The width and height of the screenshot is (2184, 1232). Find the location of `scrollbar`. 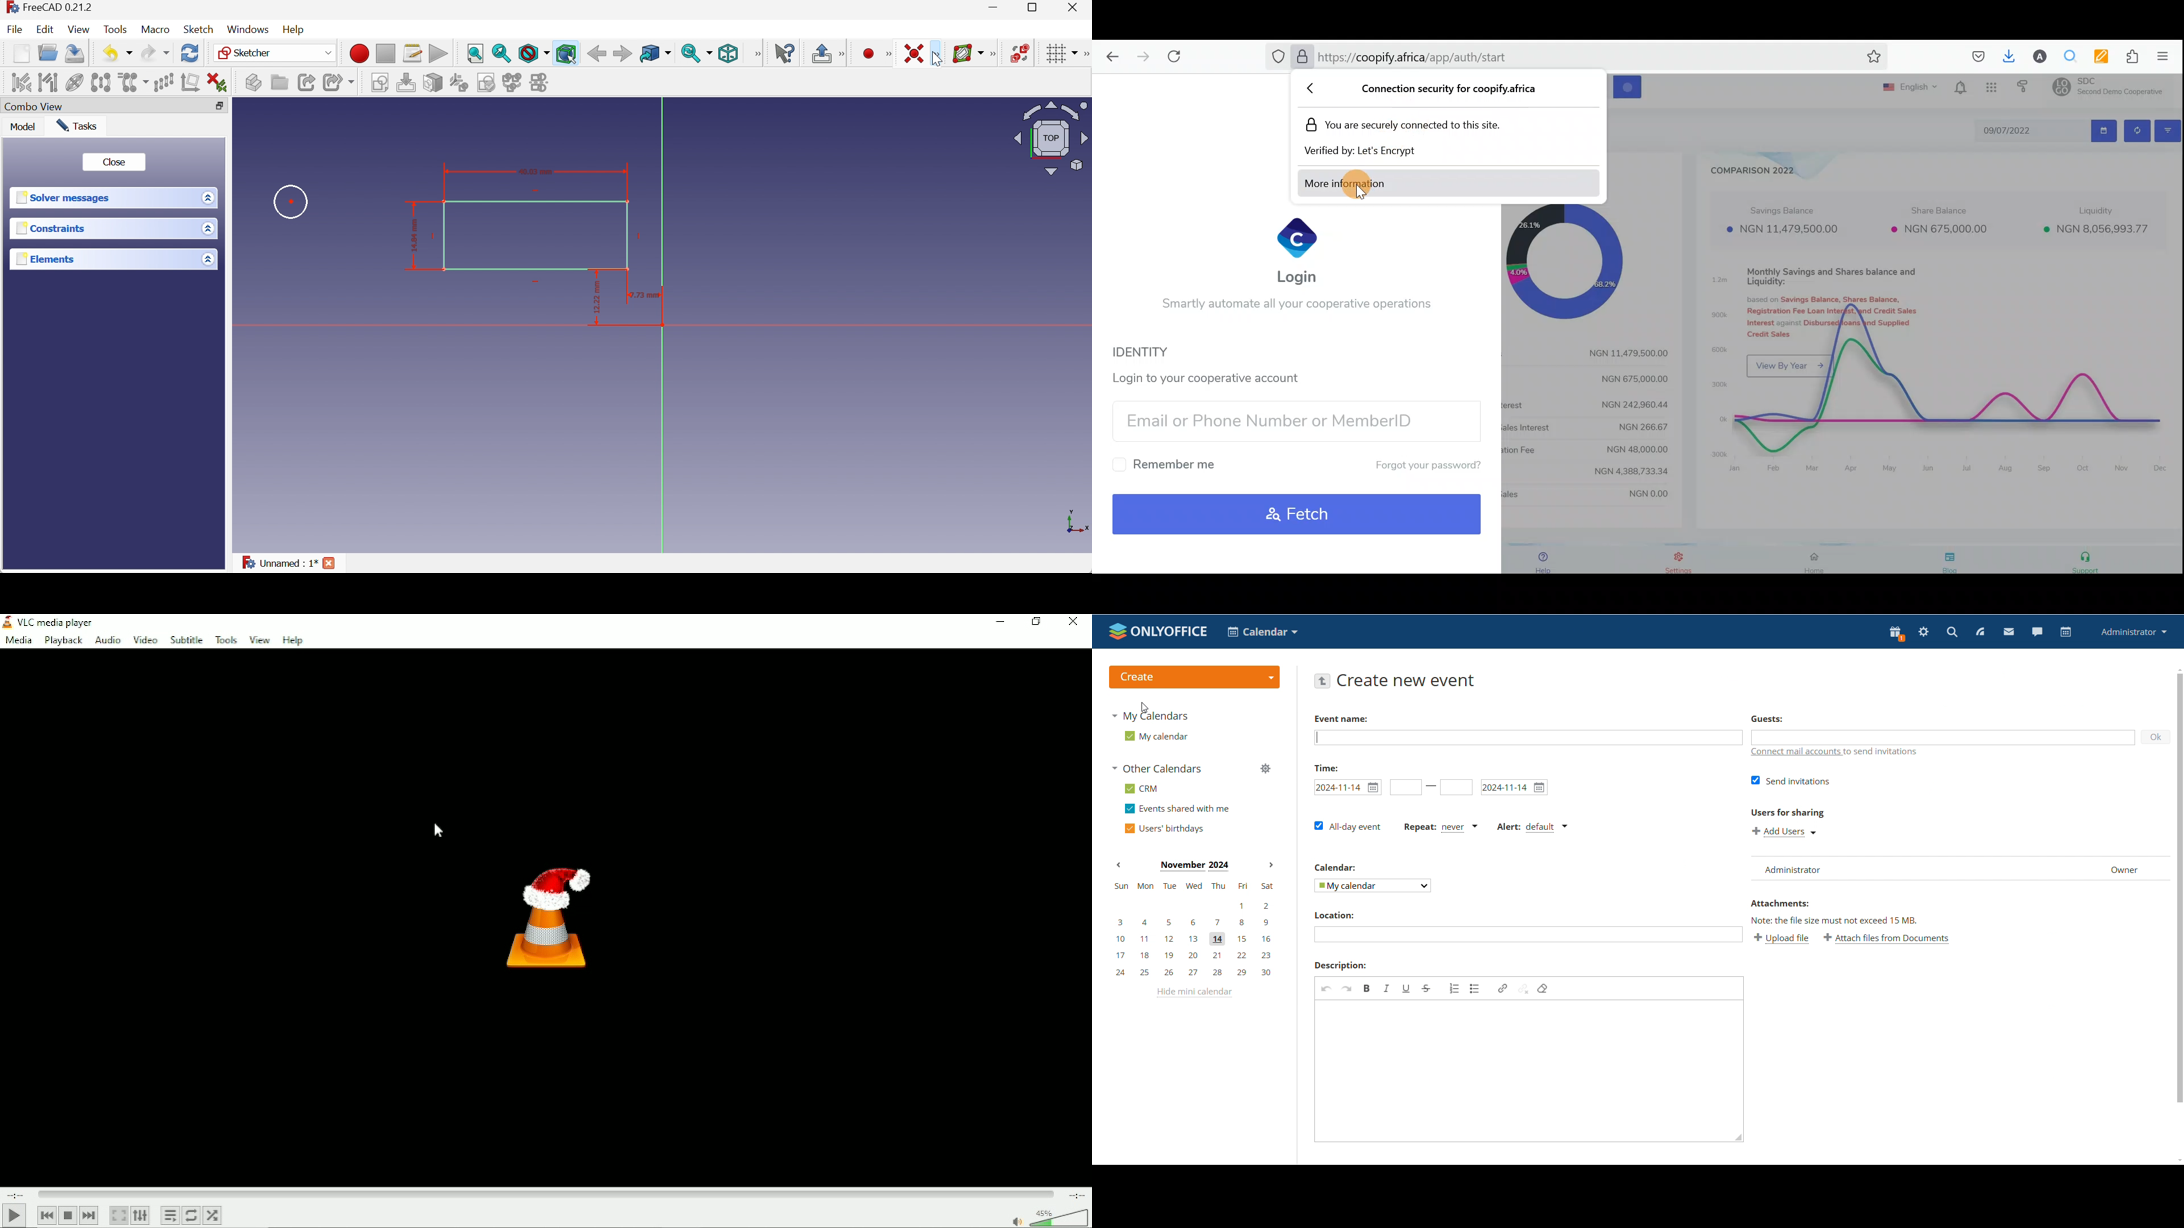

scrollbar is located at coordinates (2179, 888).